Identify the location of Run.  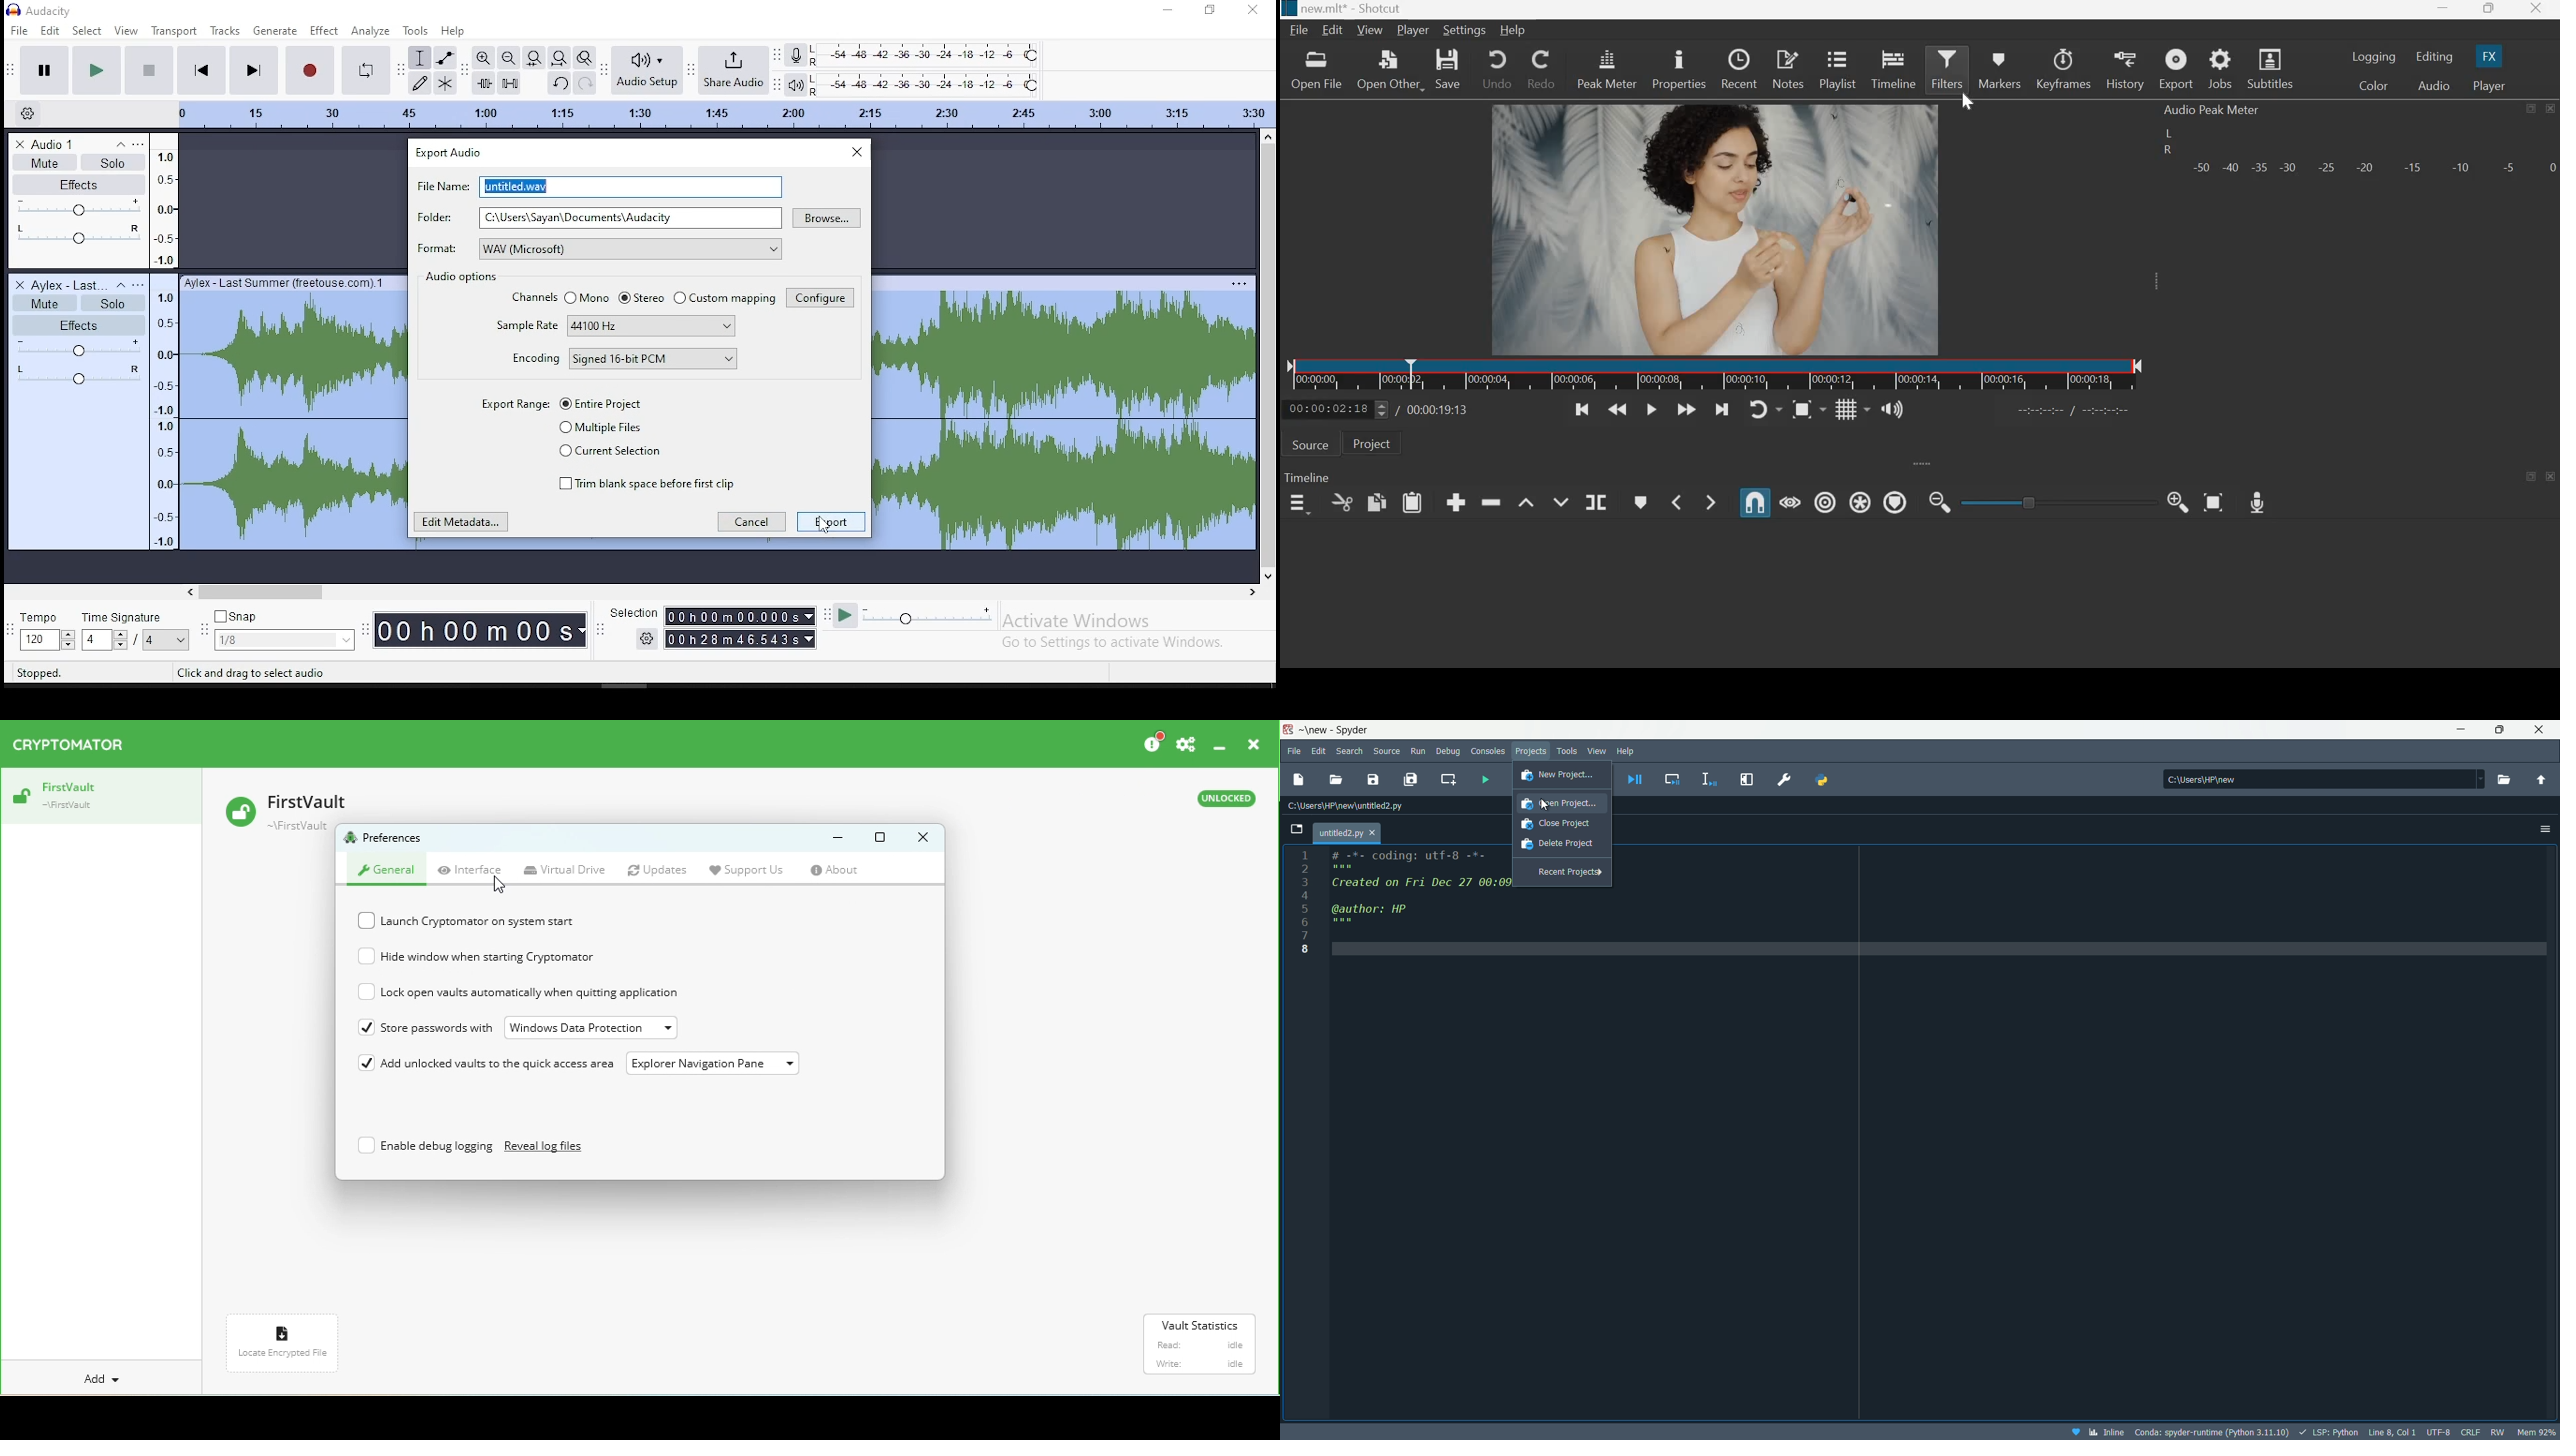
(1419, 749).